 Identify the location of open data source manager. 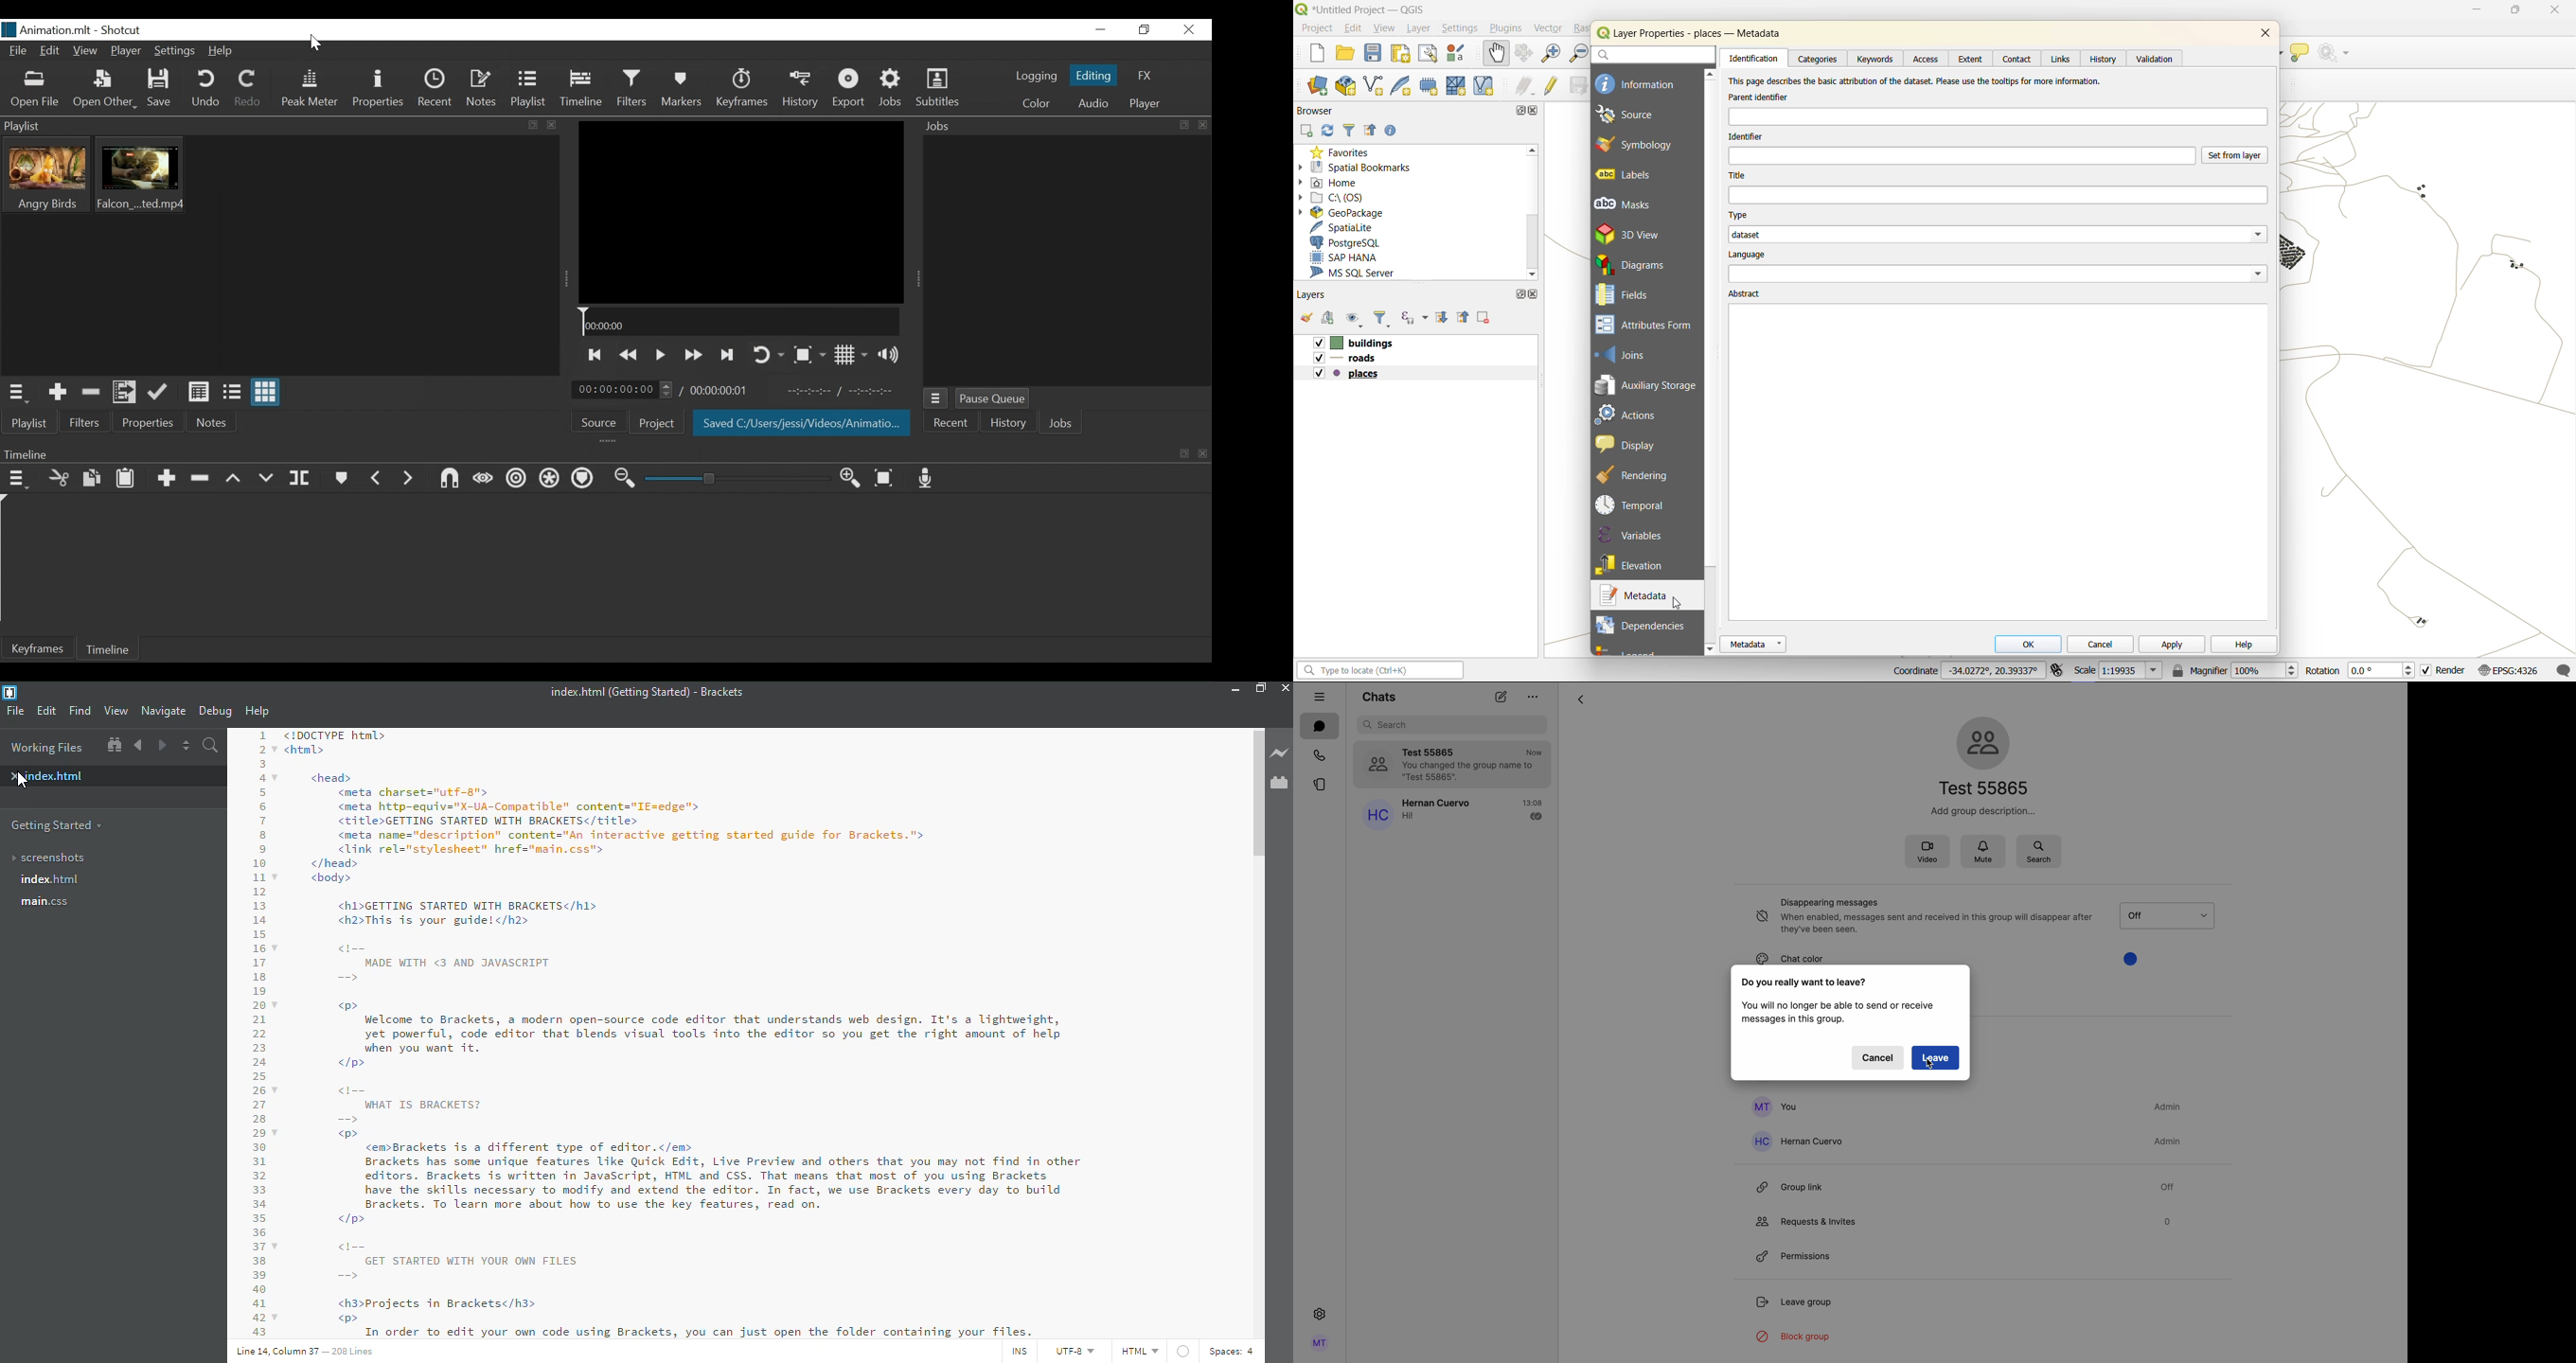
(1321, 86).